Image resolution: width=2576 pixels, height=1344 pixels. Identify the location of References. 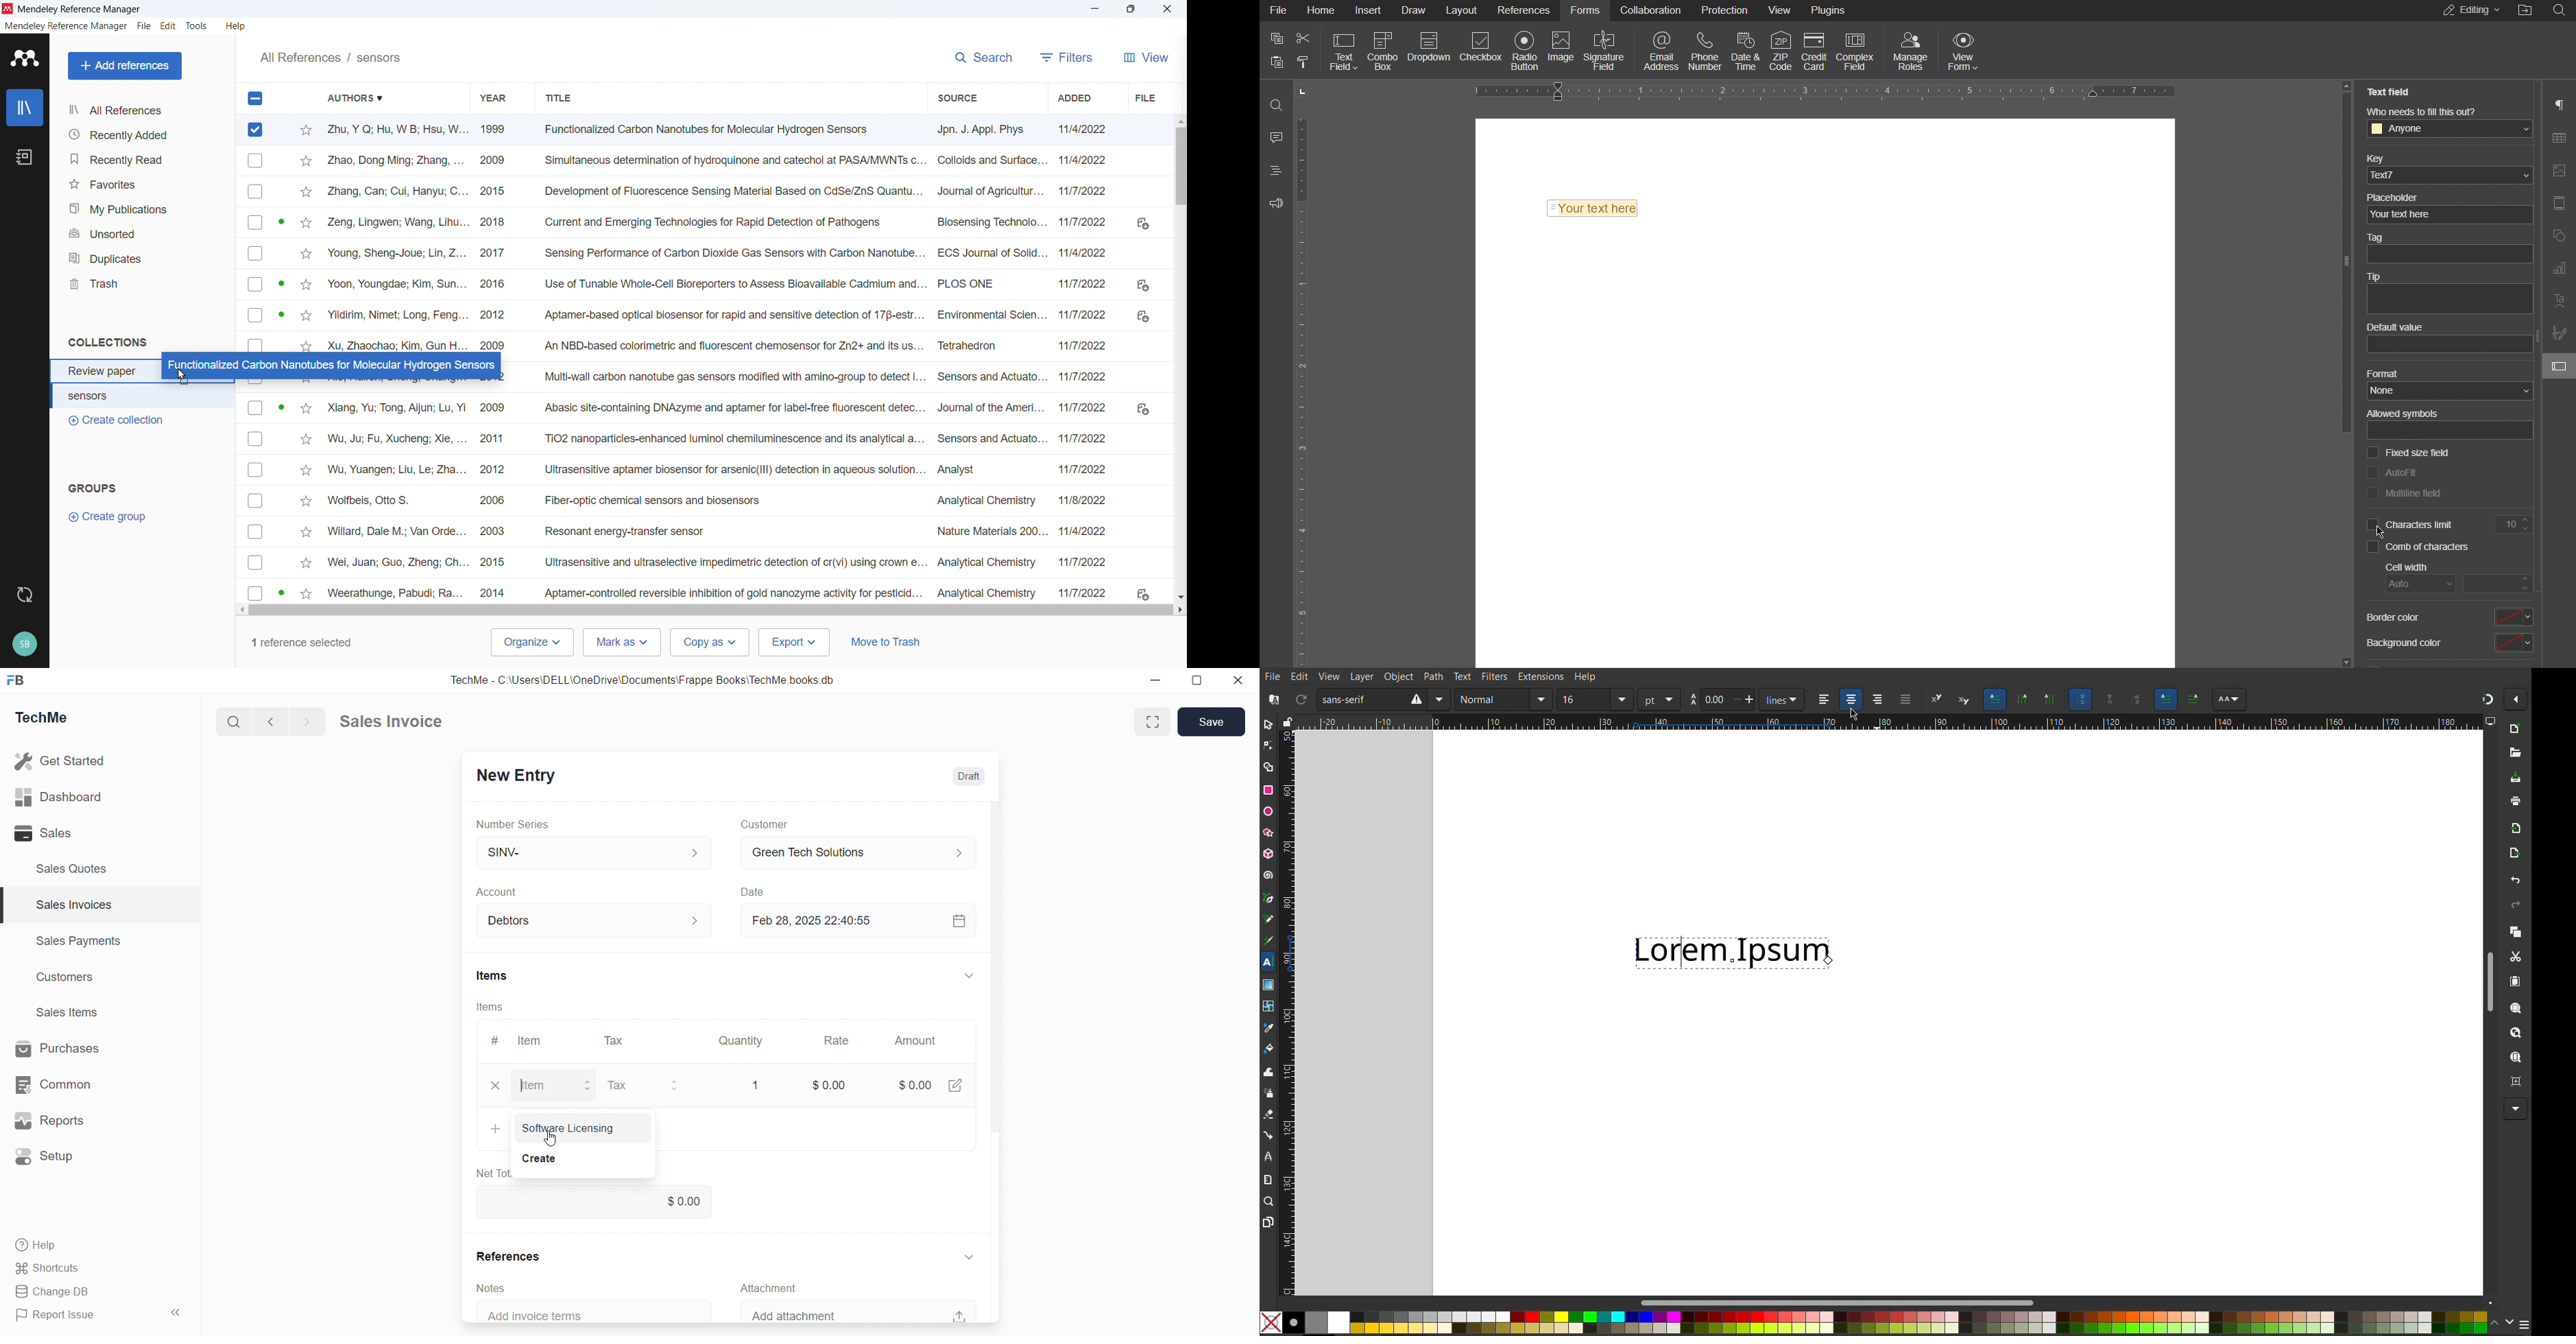
(510, 1256).